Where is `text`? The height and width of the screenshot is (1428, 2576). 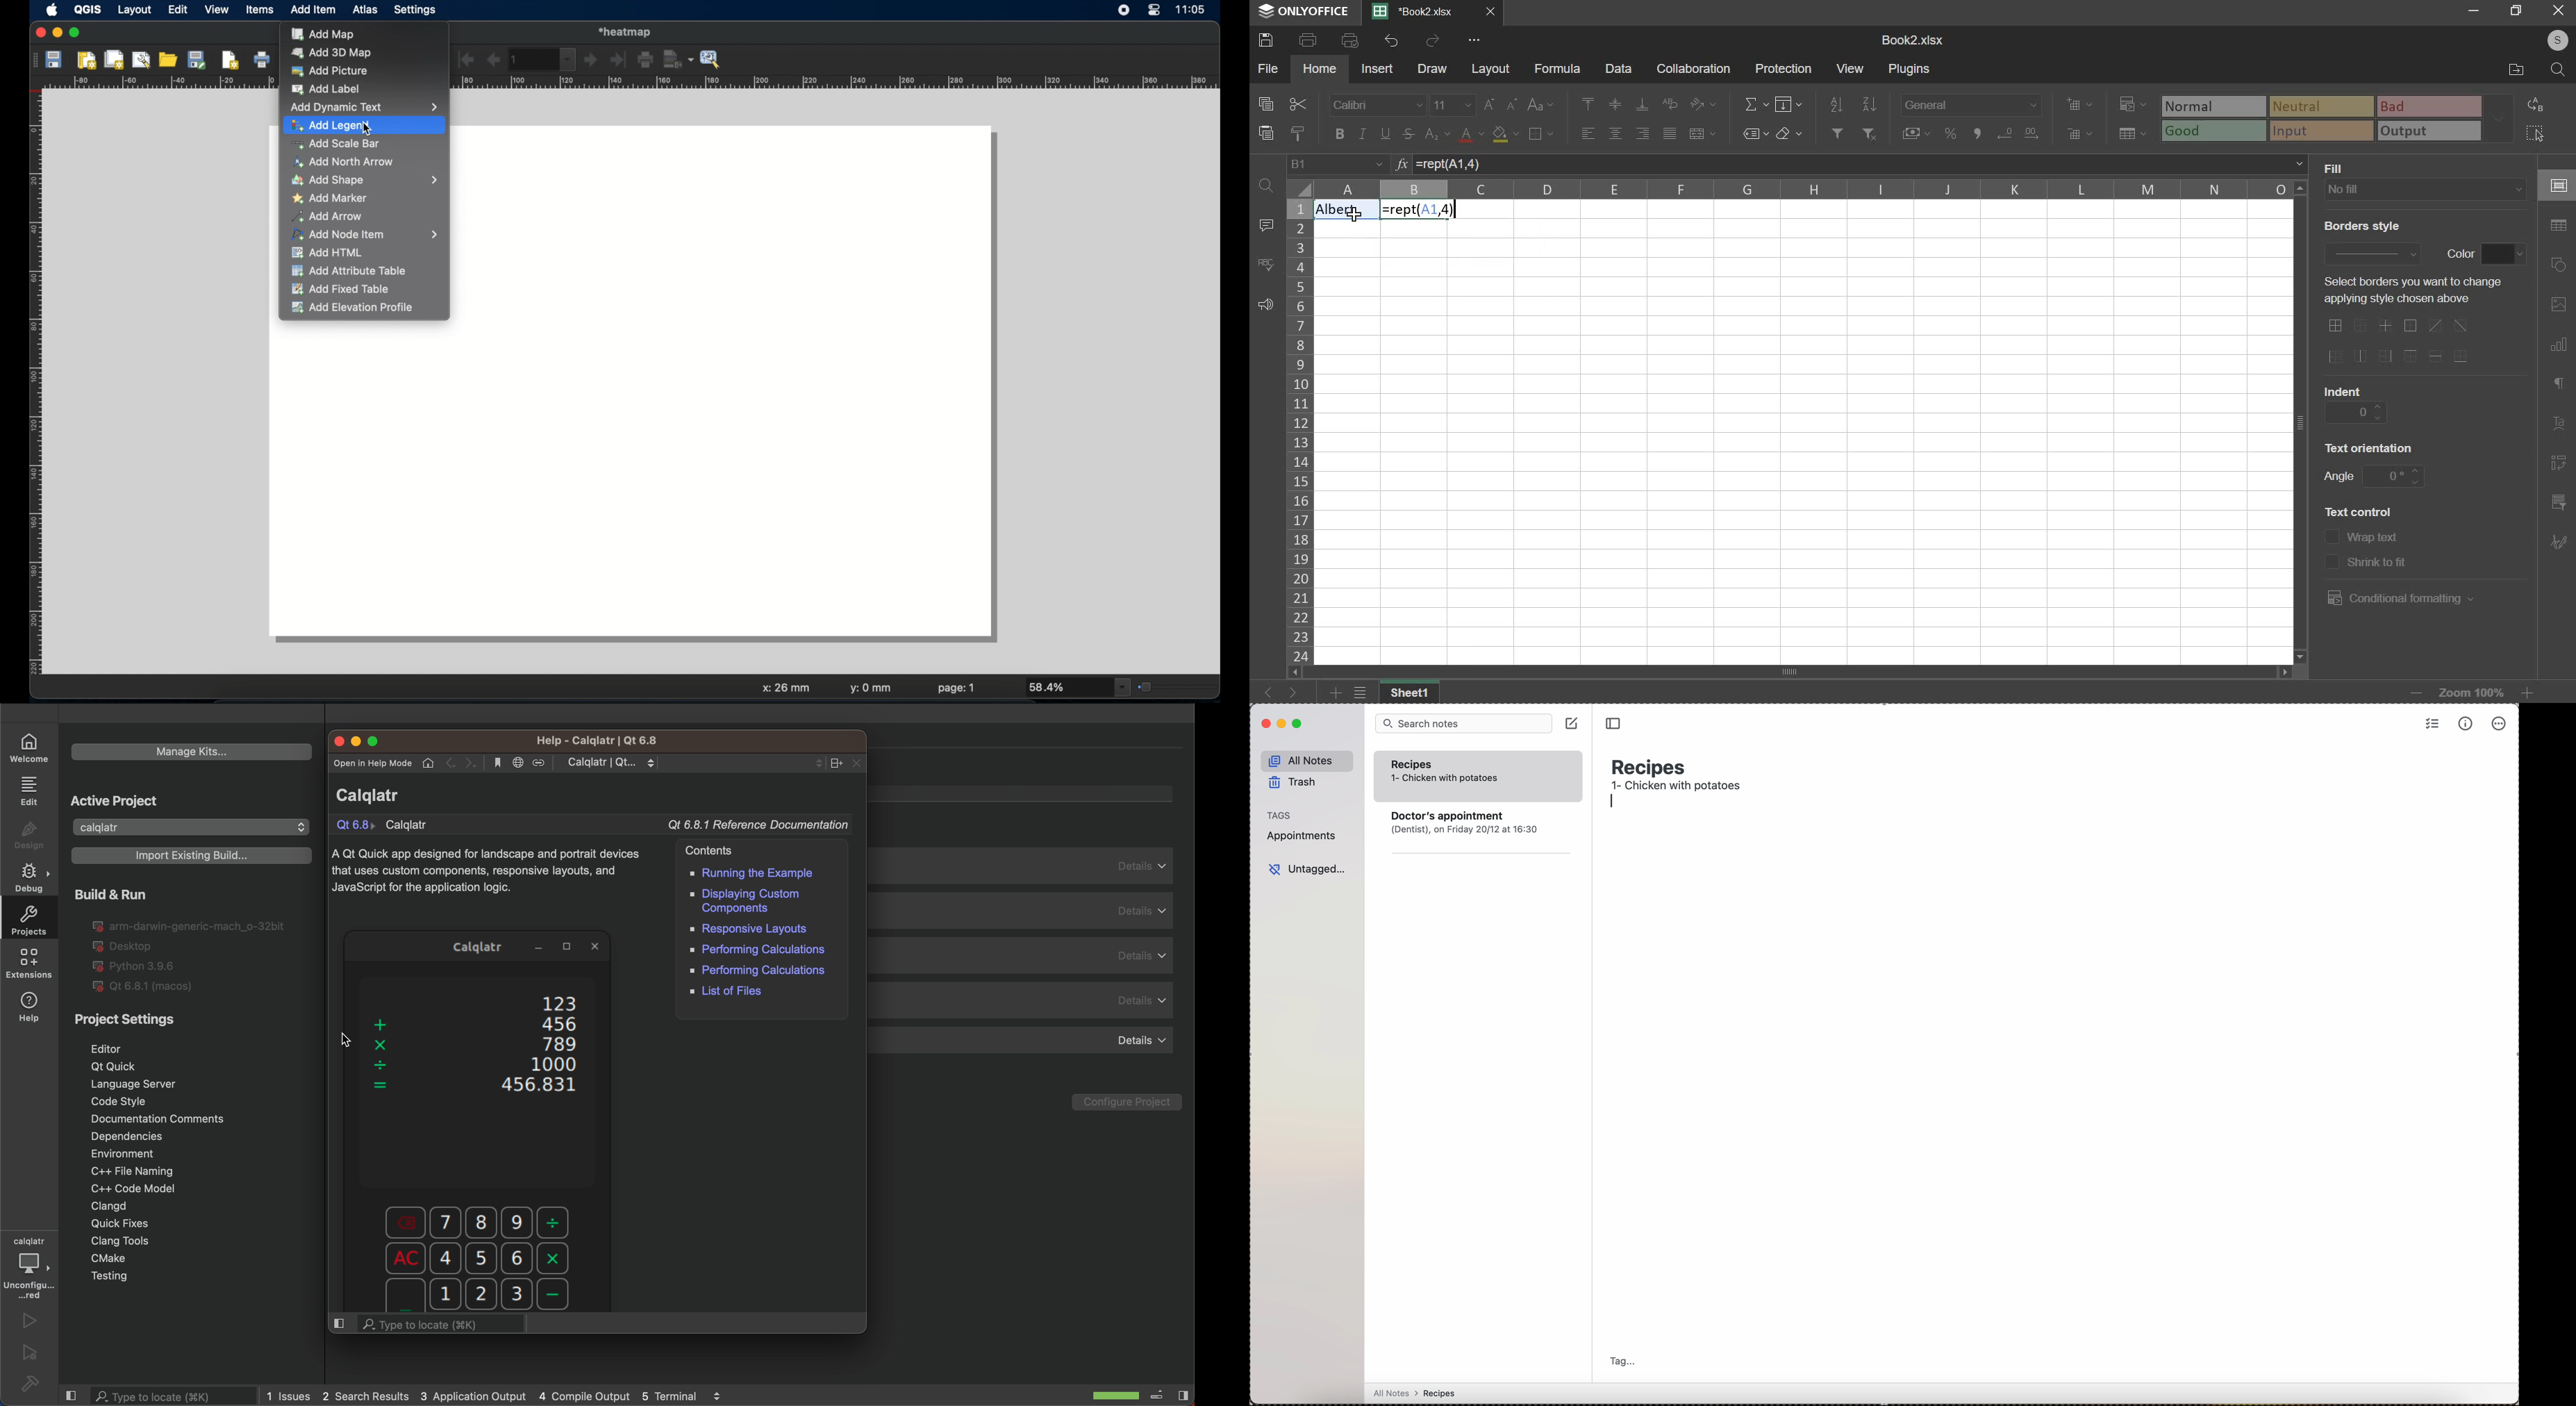 text is located at coordinates (2336, 476).